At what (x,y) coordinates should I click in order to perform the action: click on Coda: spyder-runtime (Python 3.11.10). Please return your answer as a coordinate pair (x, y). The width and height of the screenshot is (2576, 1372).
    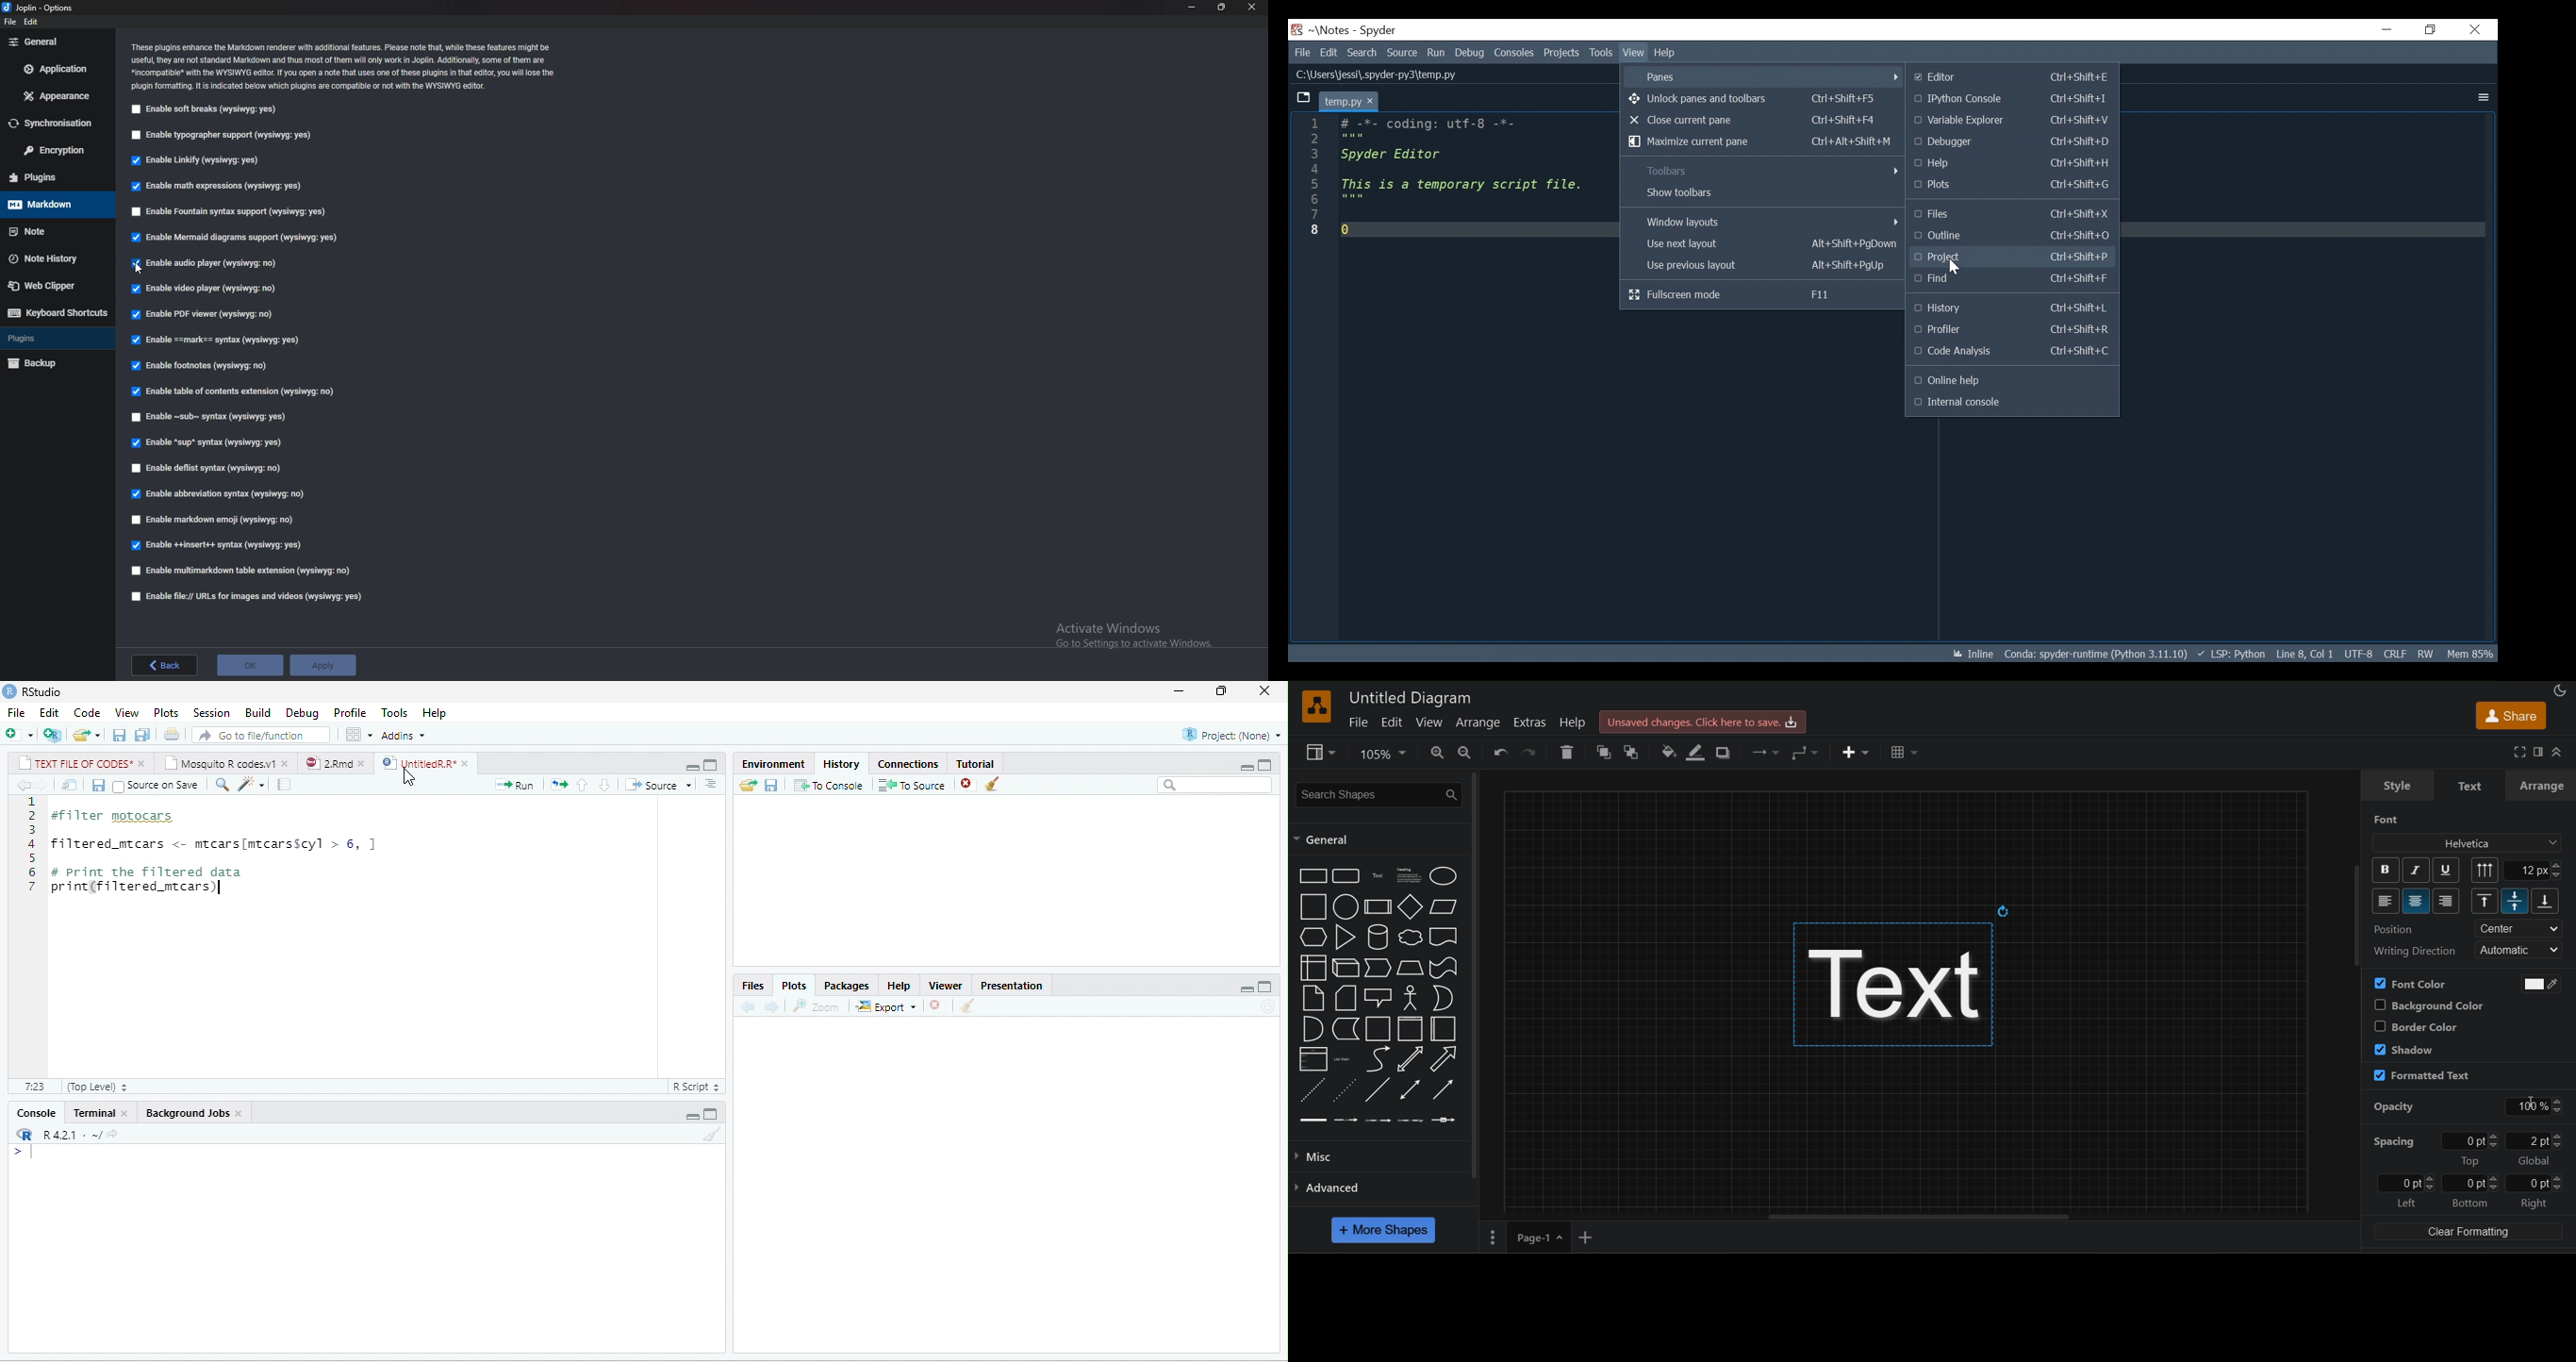
    Looking at the image, I should click on (2097, 656).